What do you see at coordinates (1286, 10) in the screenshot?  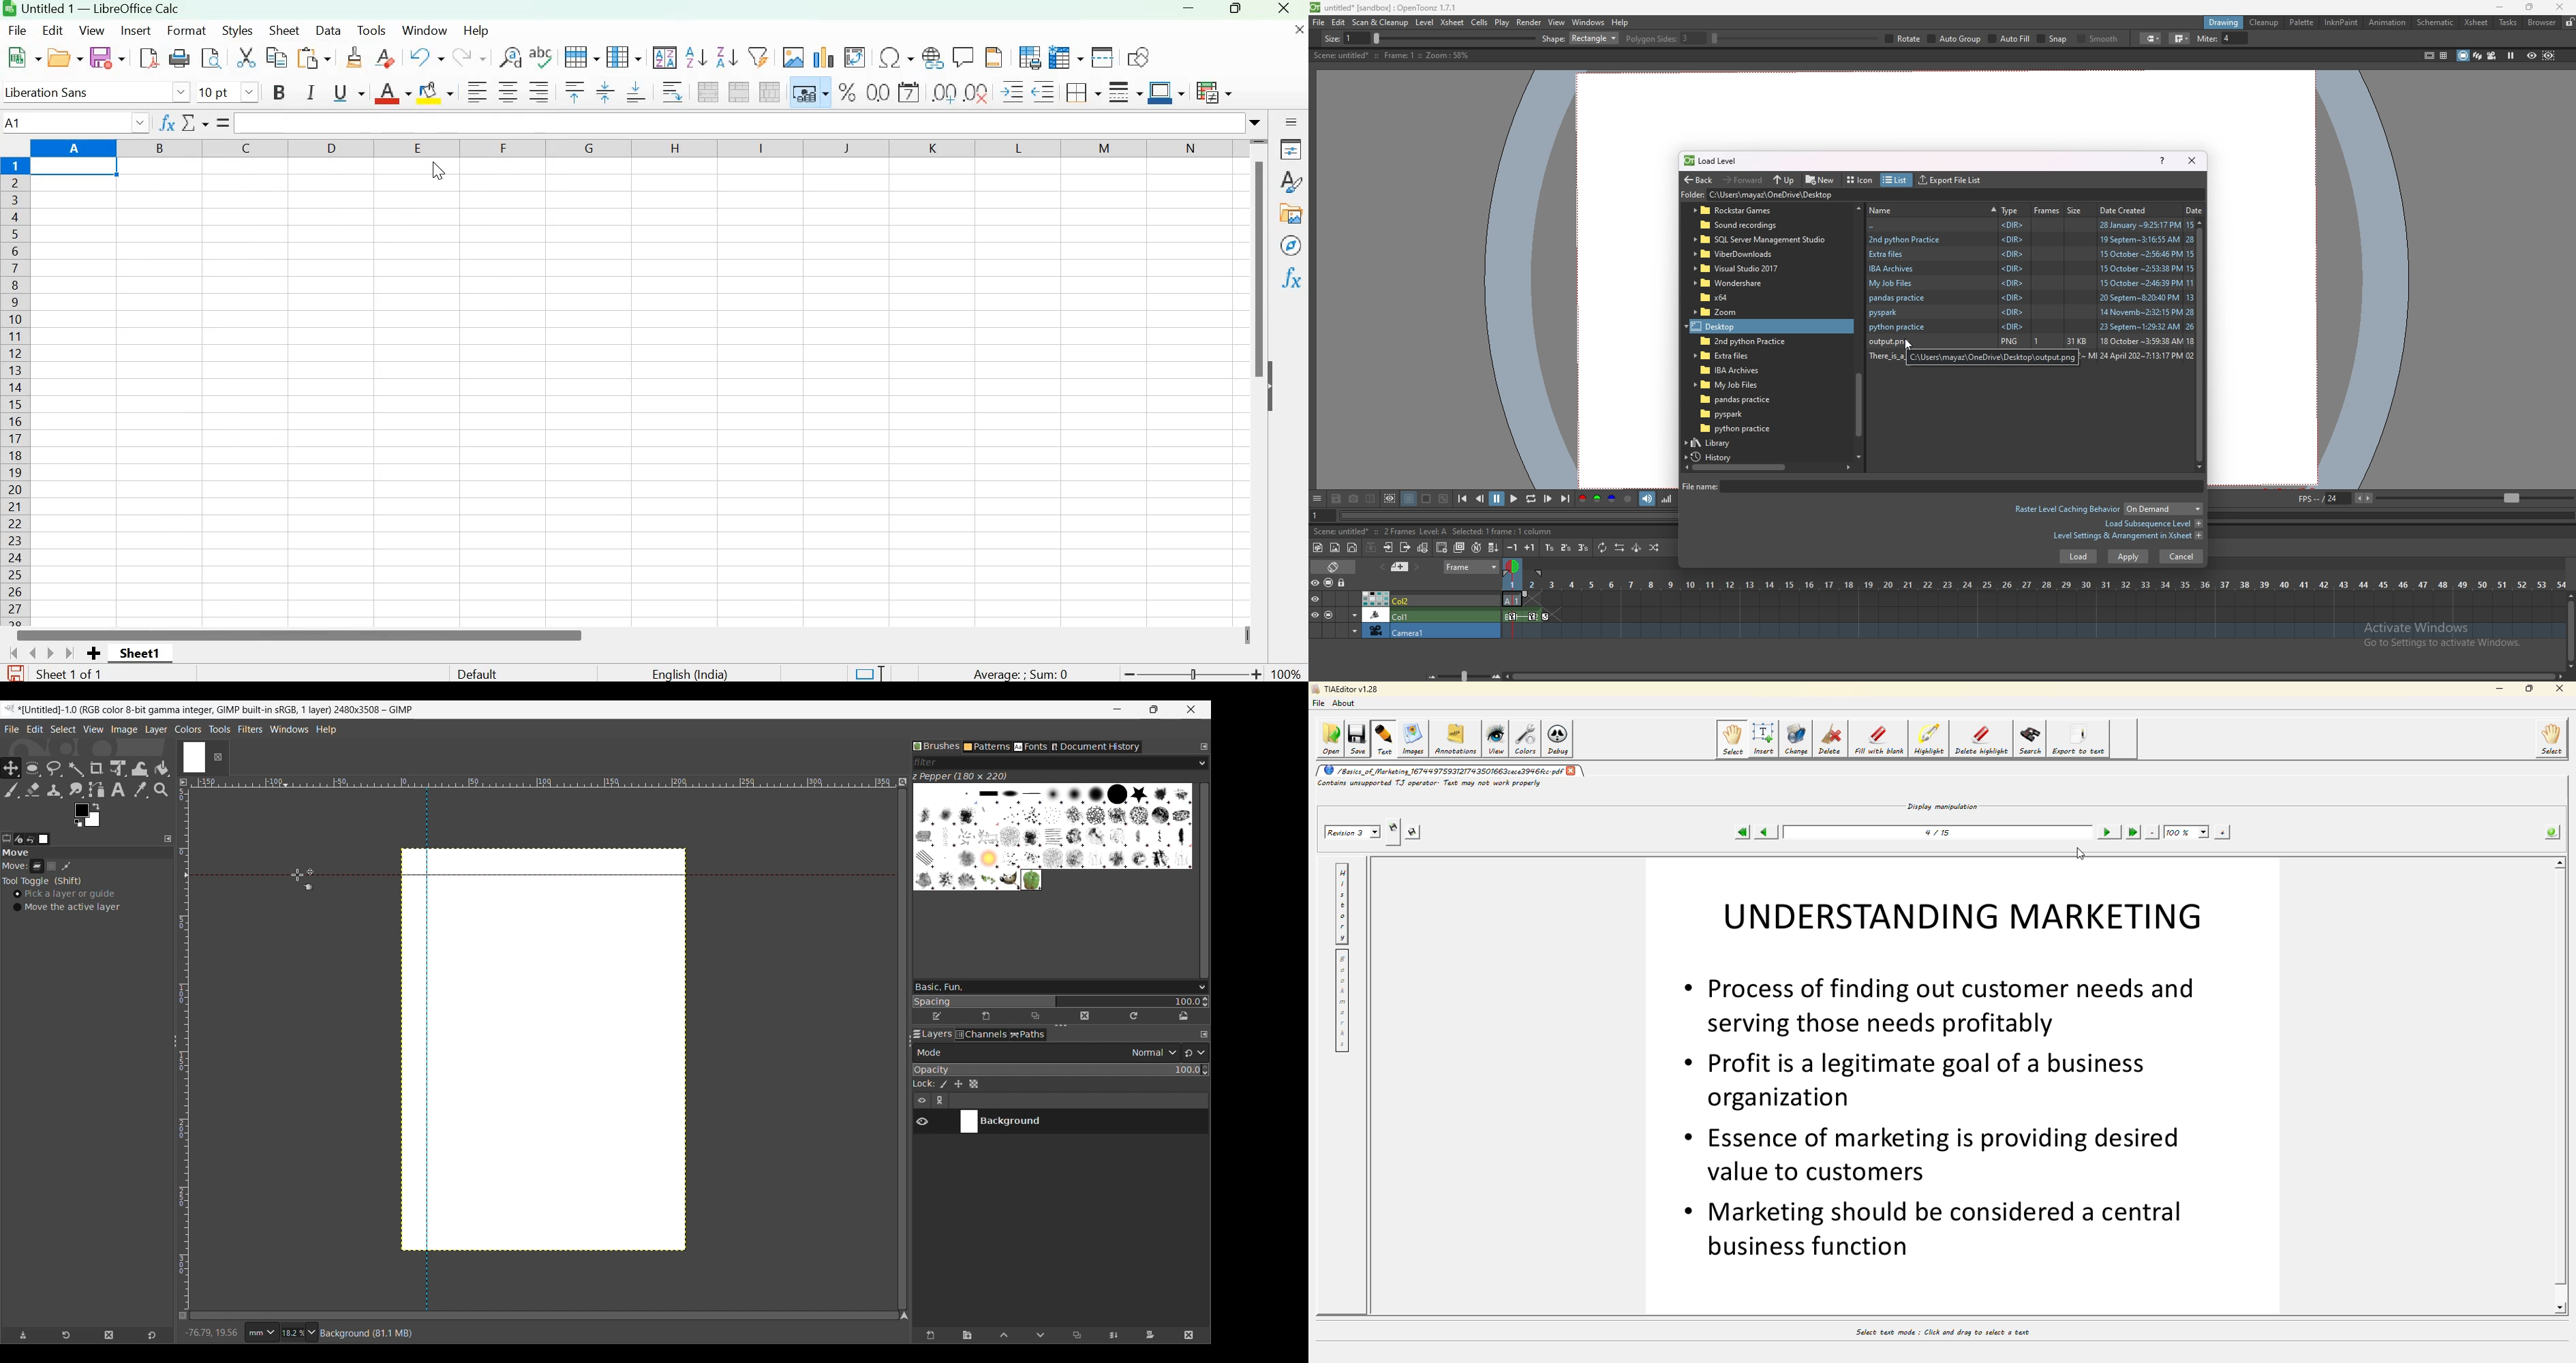 I see `Close` at bounding box center [1286, 10].